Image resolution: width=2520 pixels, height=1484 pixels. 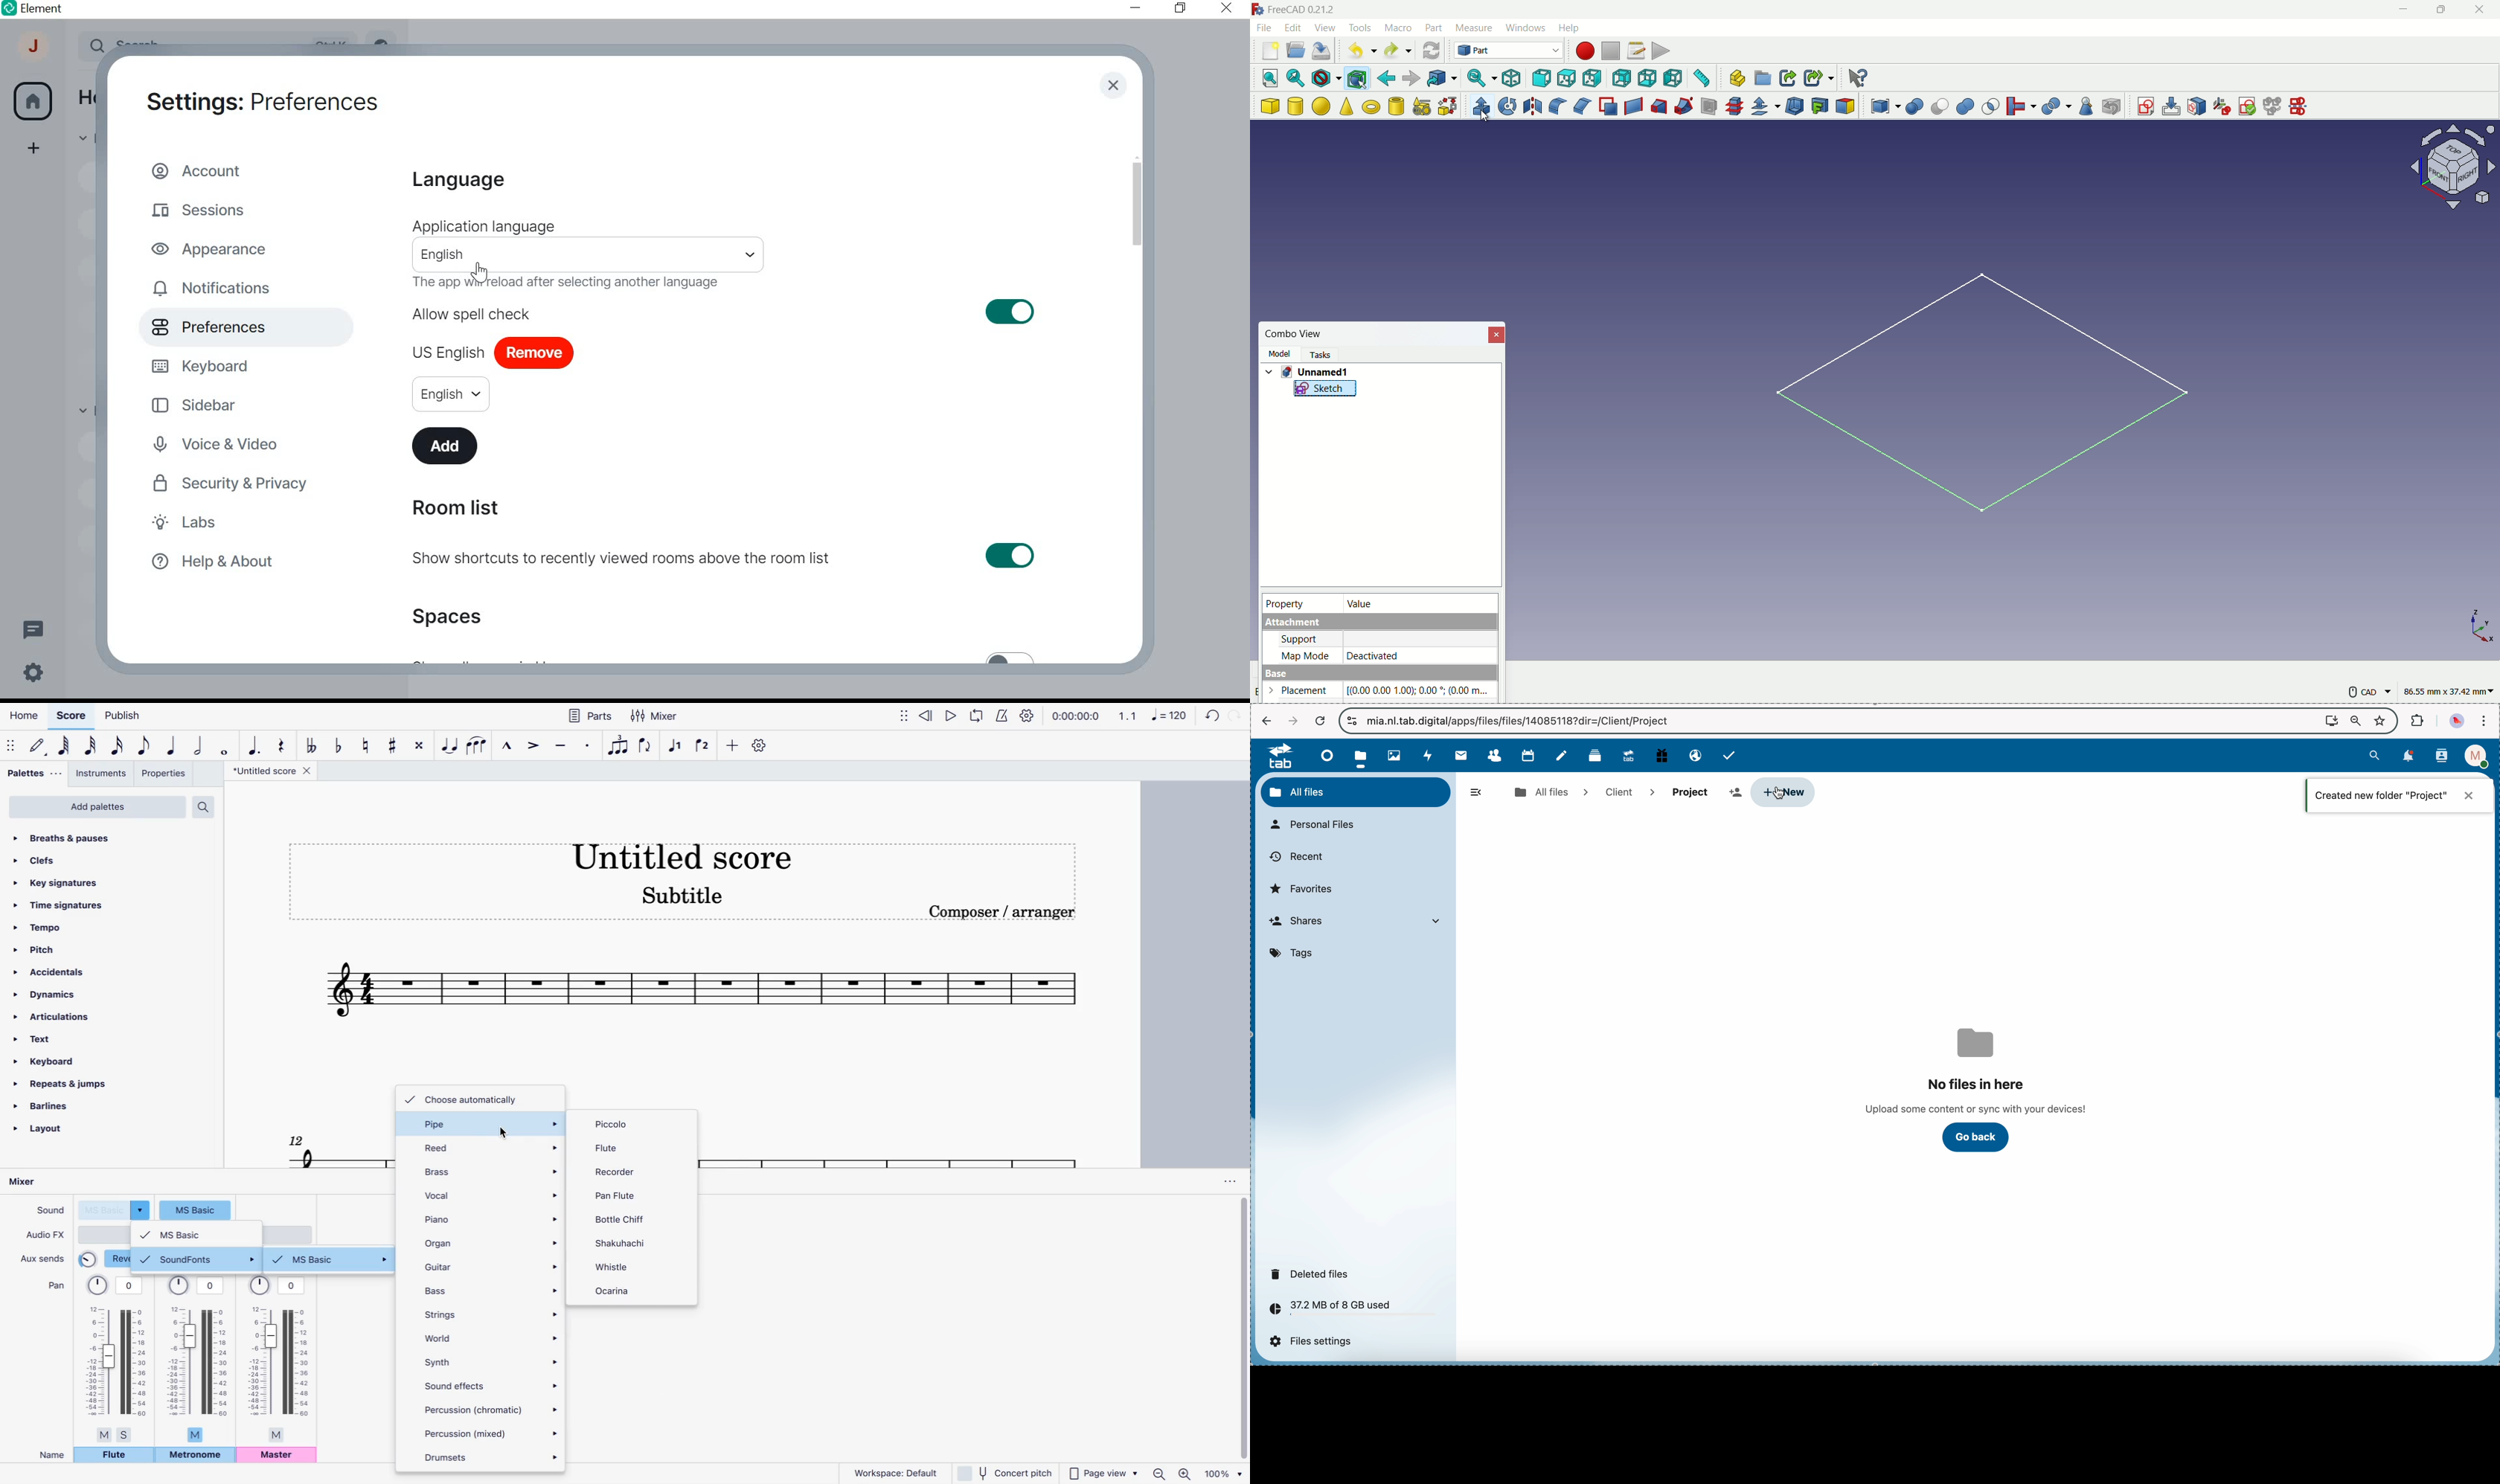 I want to click on placement, so click(x=1302, y=691).